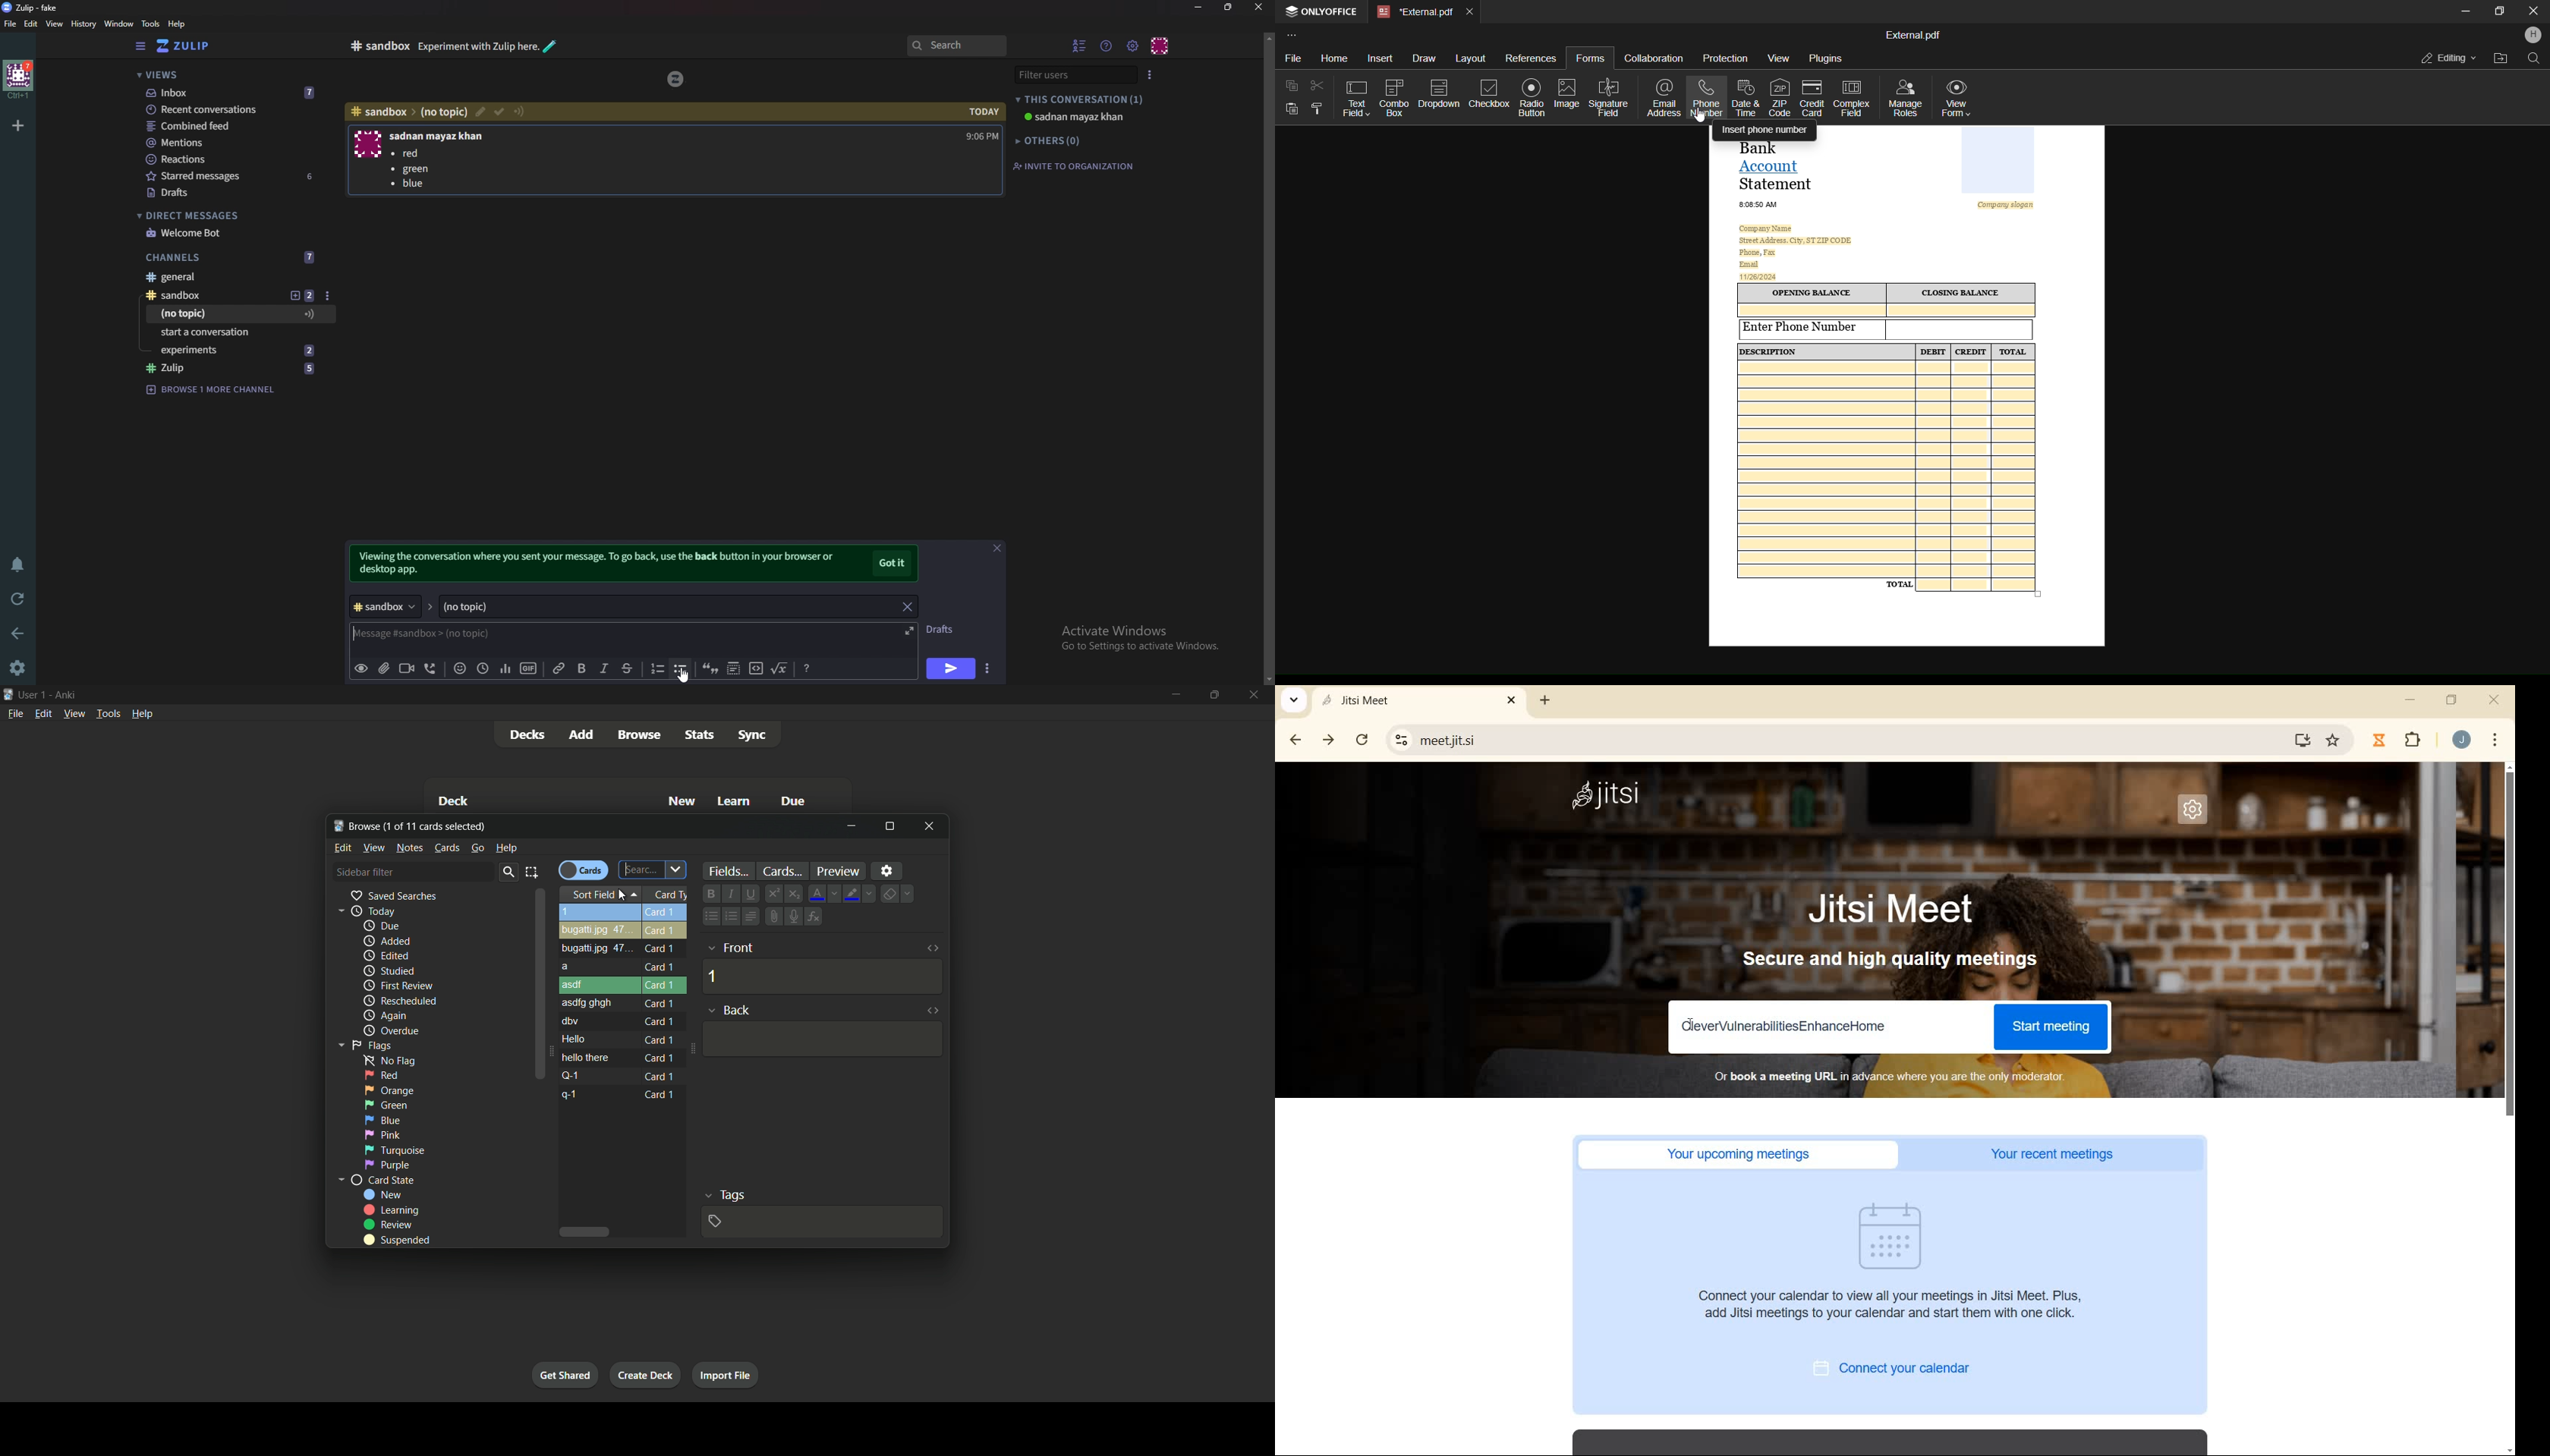  Describe the element at coordinates (394, 1031) in the screenshot. I see `overdue` at that location.